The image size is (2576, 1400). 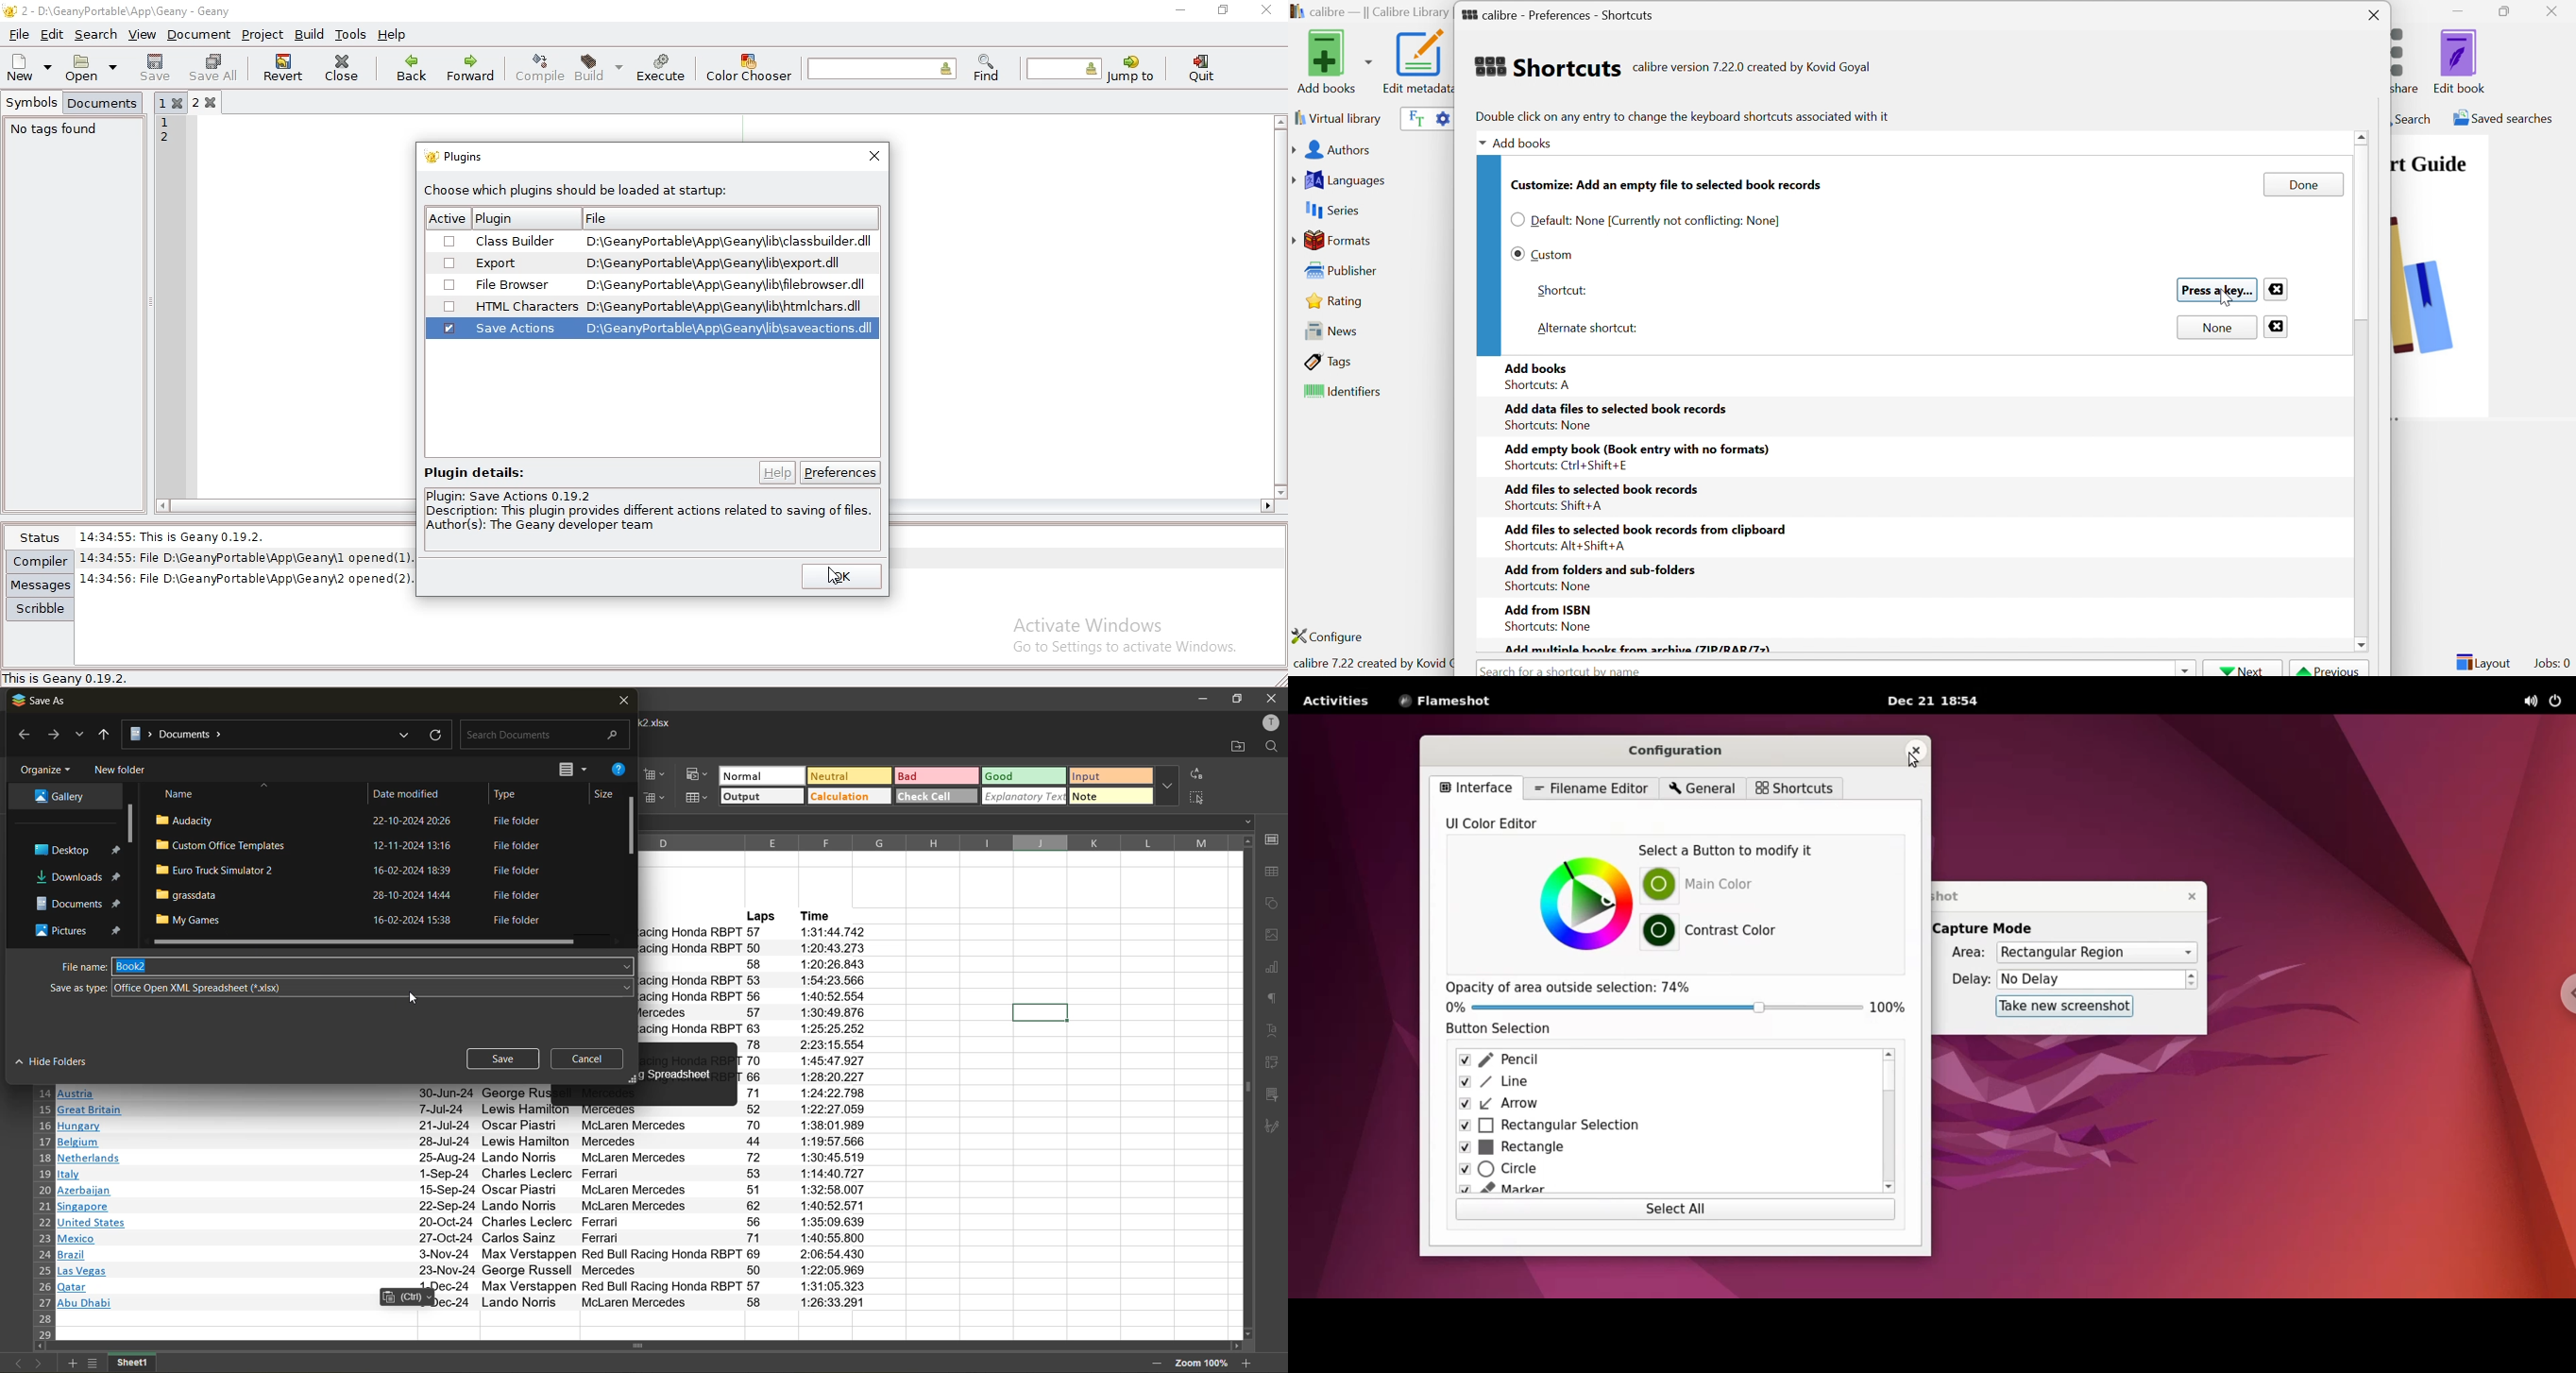 What do you see at coordinates (466, 1287) in the screenshot?
I see `text info` at bounding box center [466, 1287].